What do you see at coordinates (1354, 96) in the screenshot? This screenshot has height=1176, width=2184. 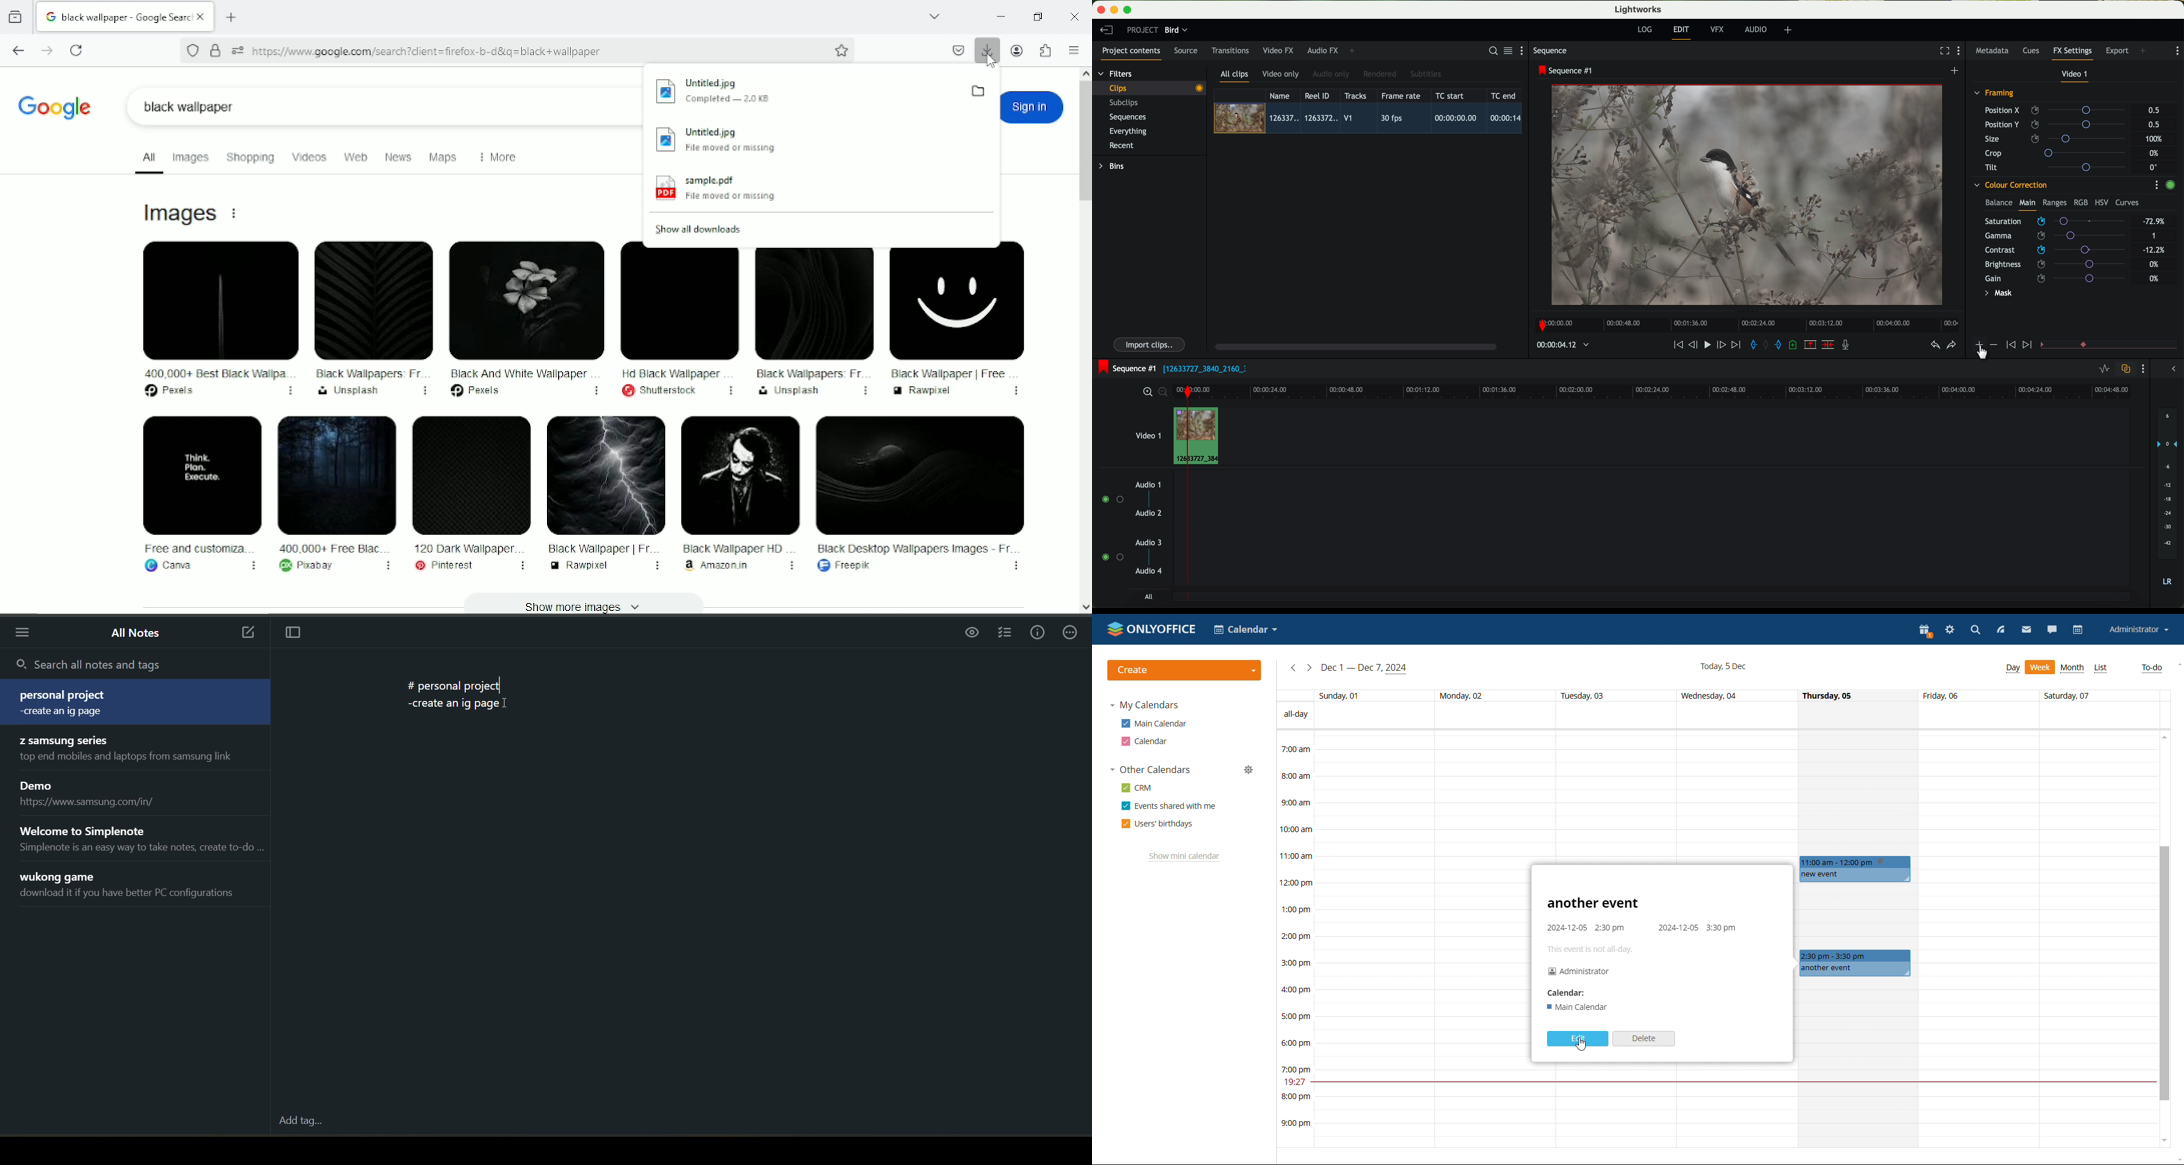 I see `tracks` at bounding box center [1354, 96].